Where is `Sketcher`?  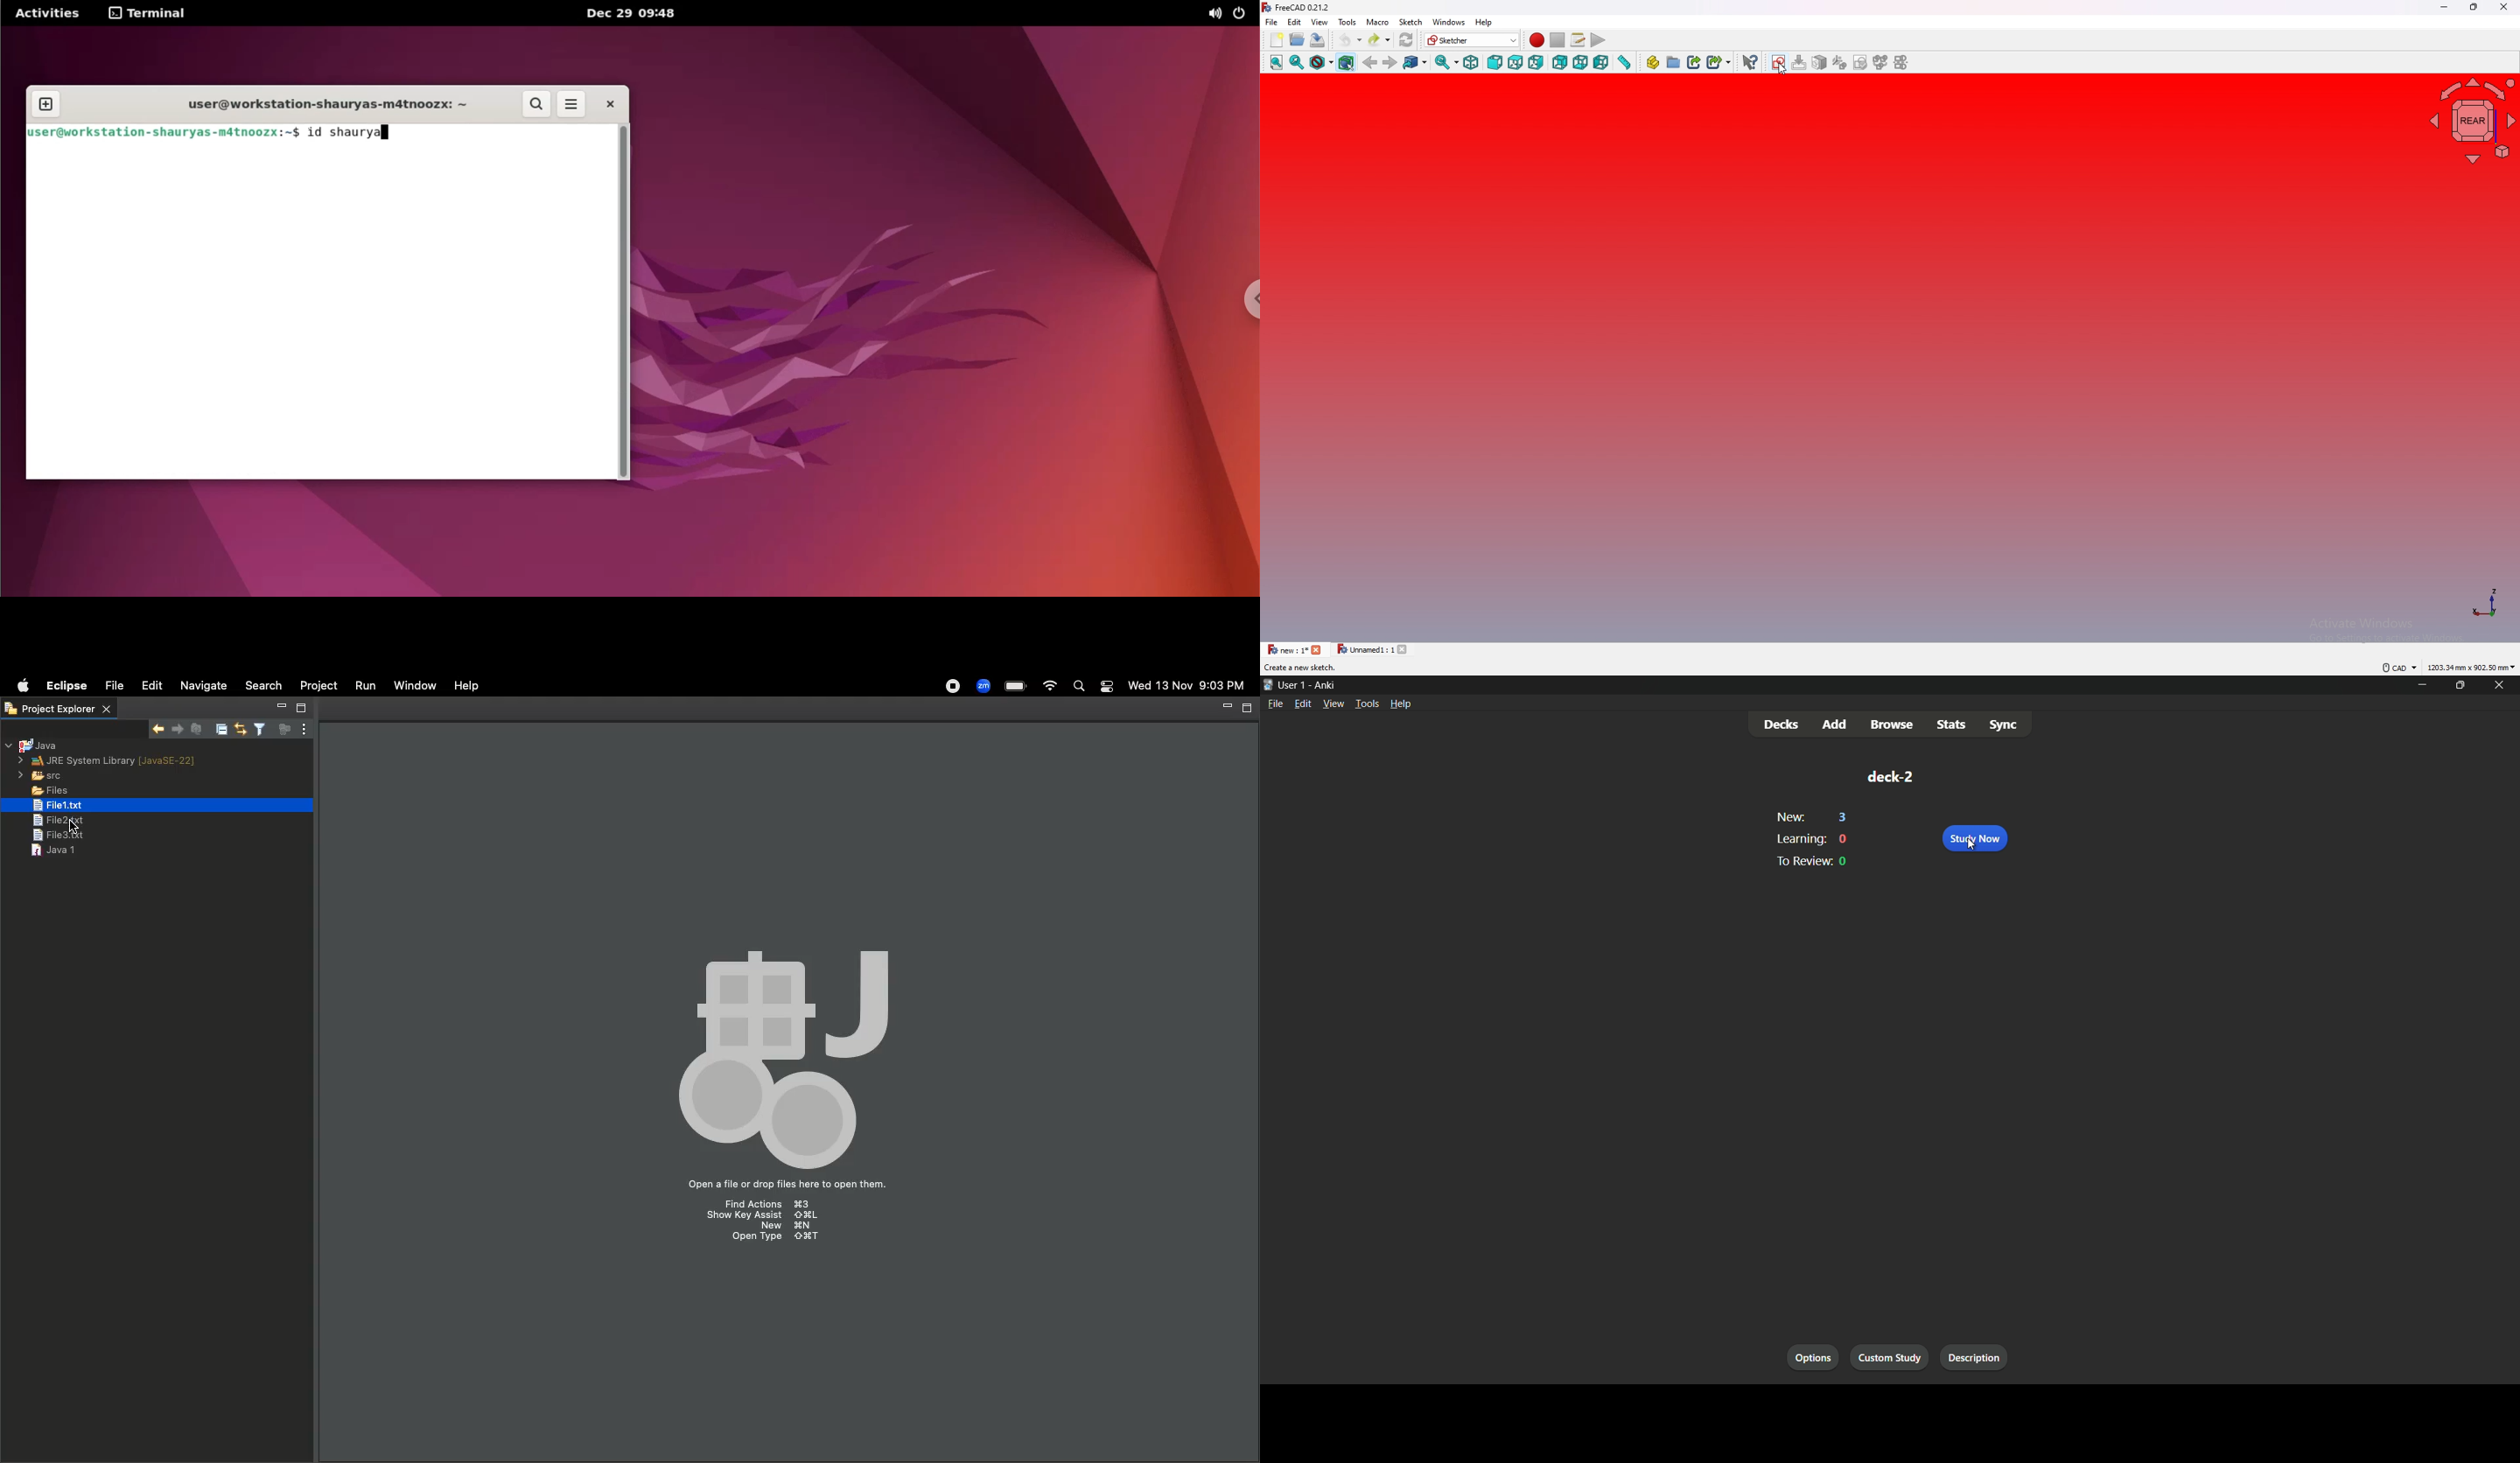
Sketcher is located at coordinates (1472, 40).